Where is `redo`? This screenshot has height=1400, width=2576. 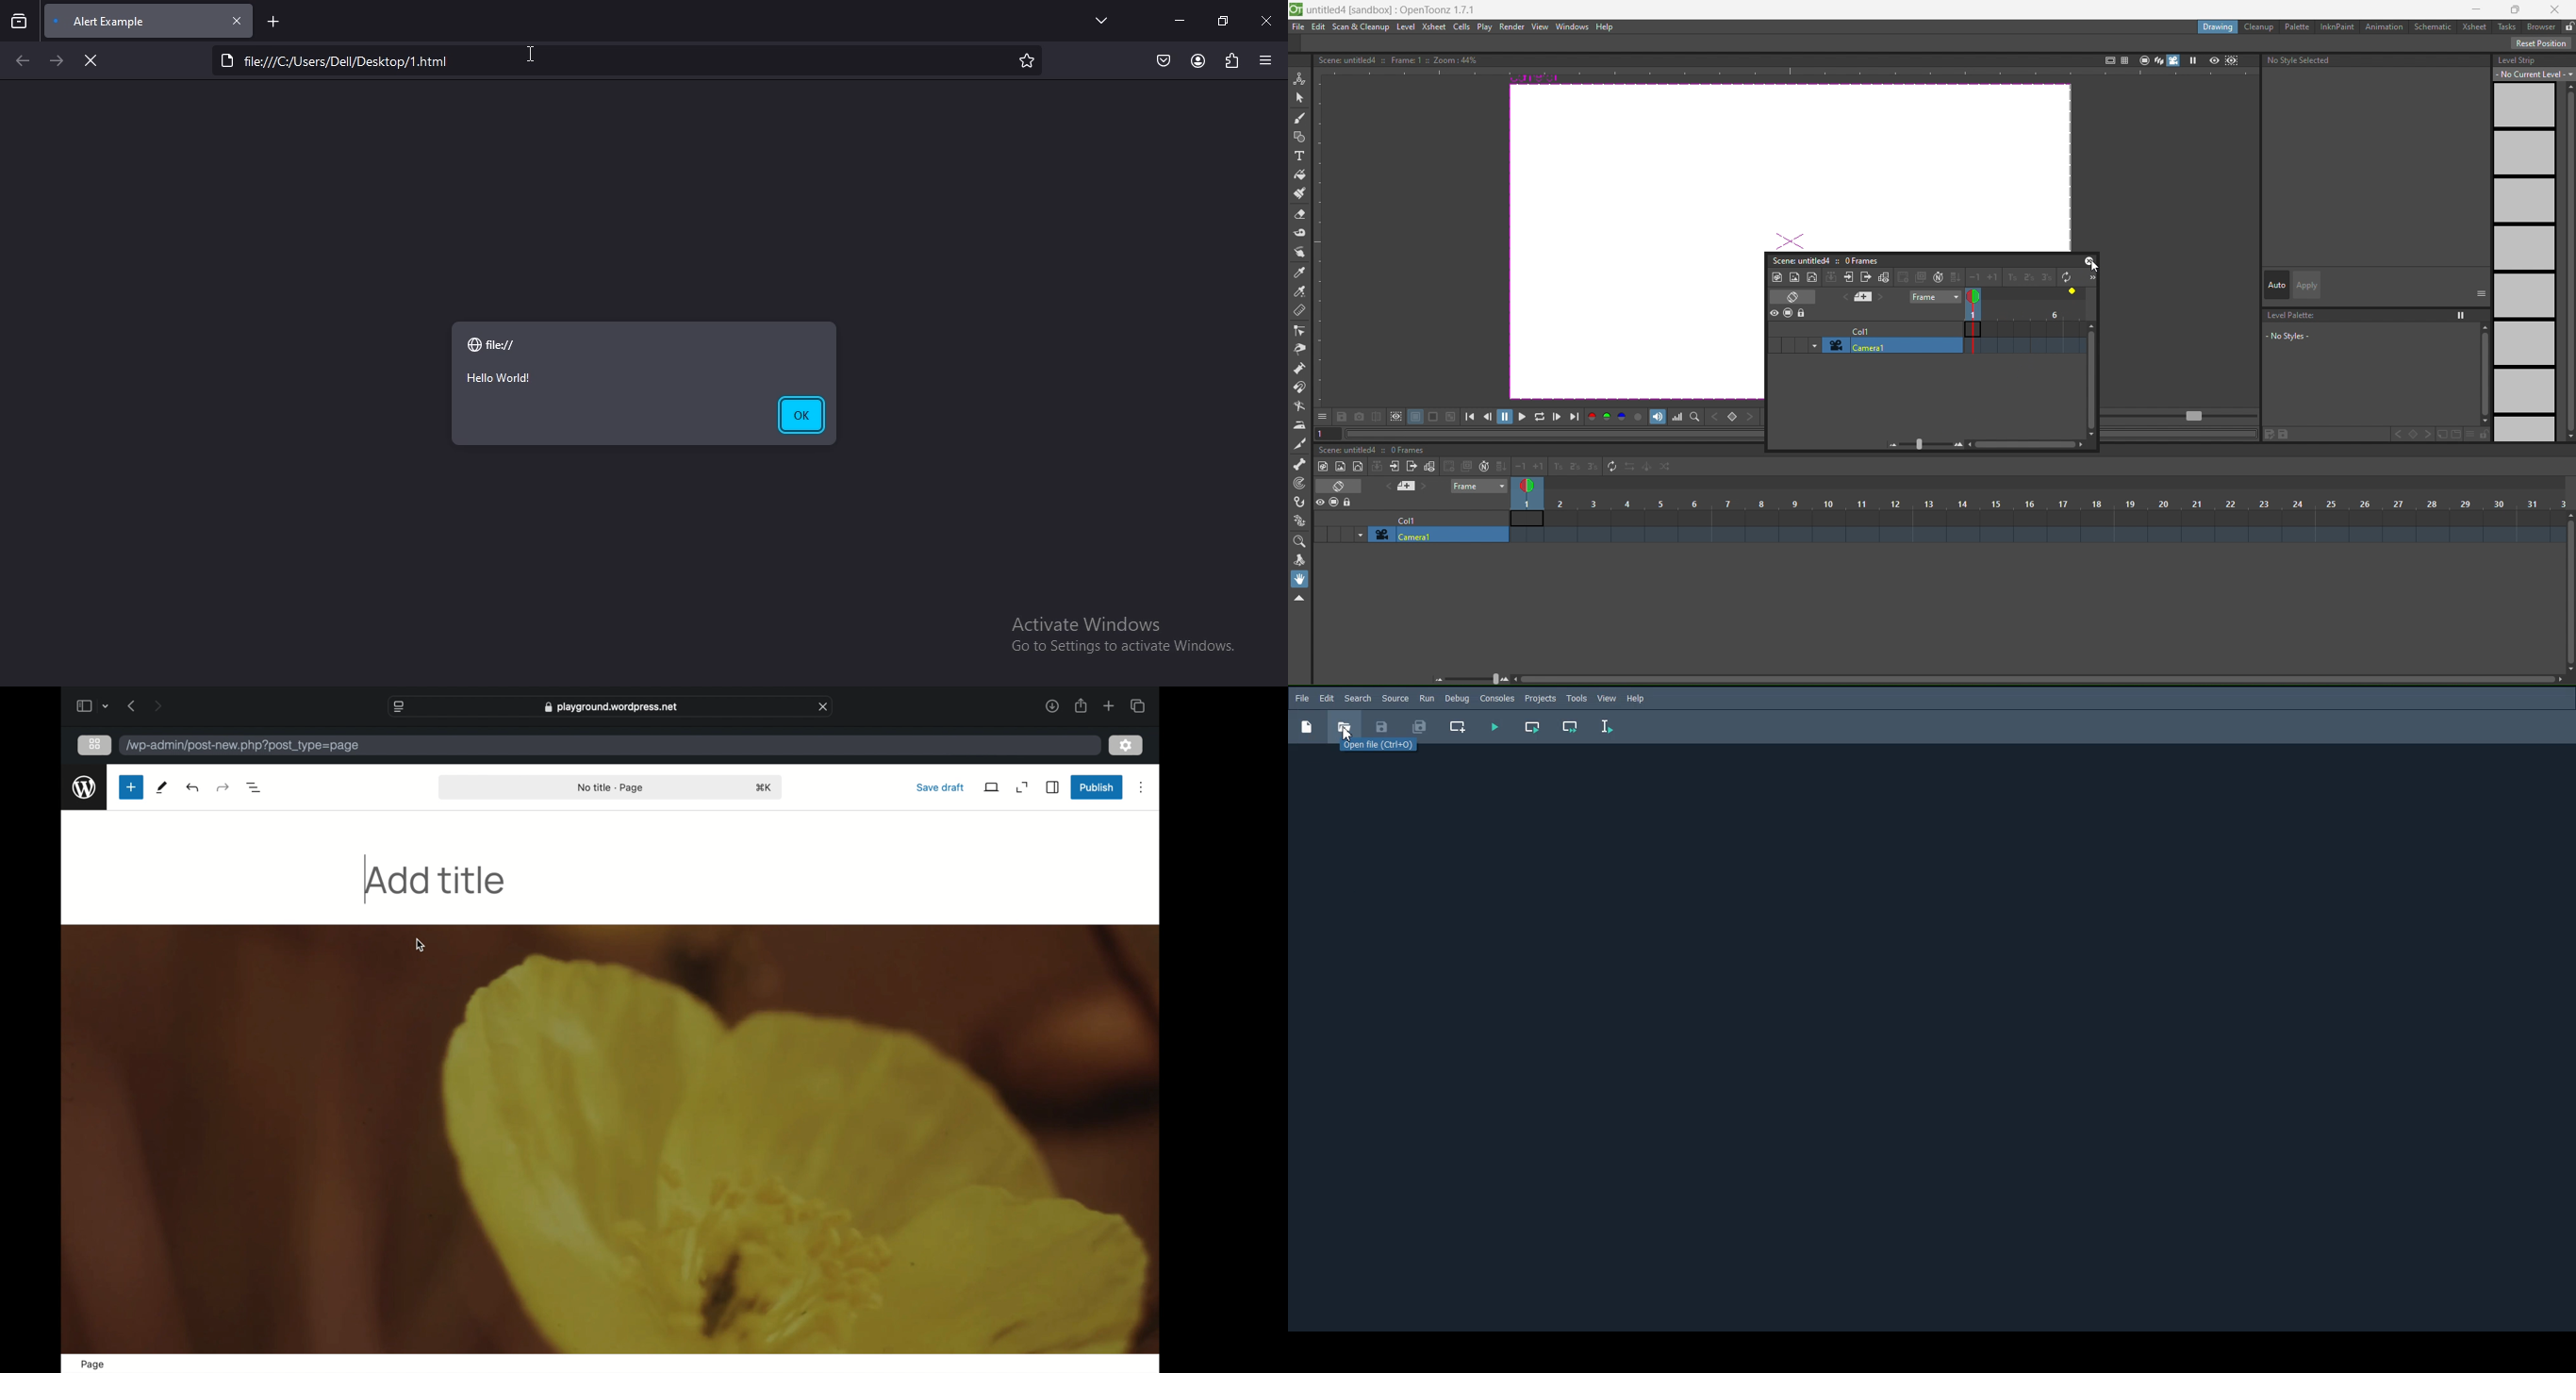
redo is located at coordinates (192, 788).